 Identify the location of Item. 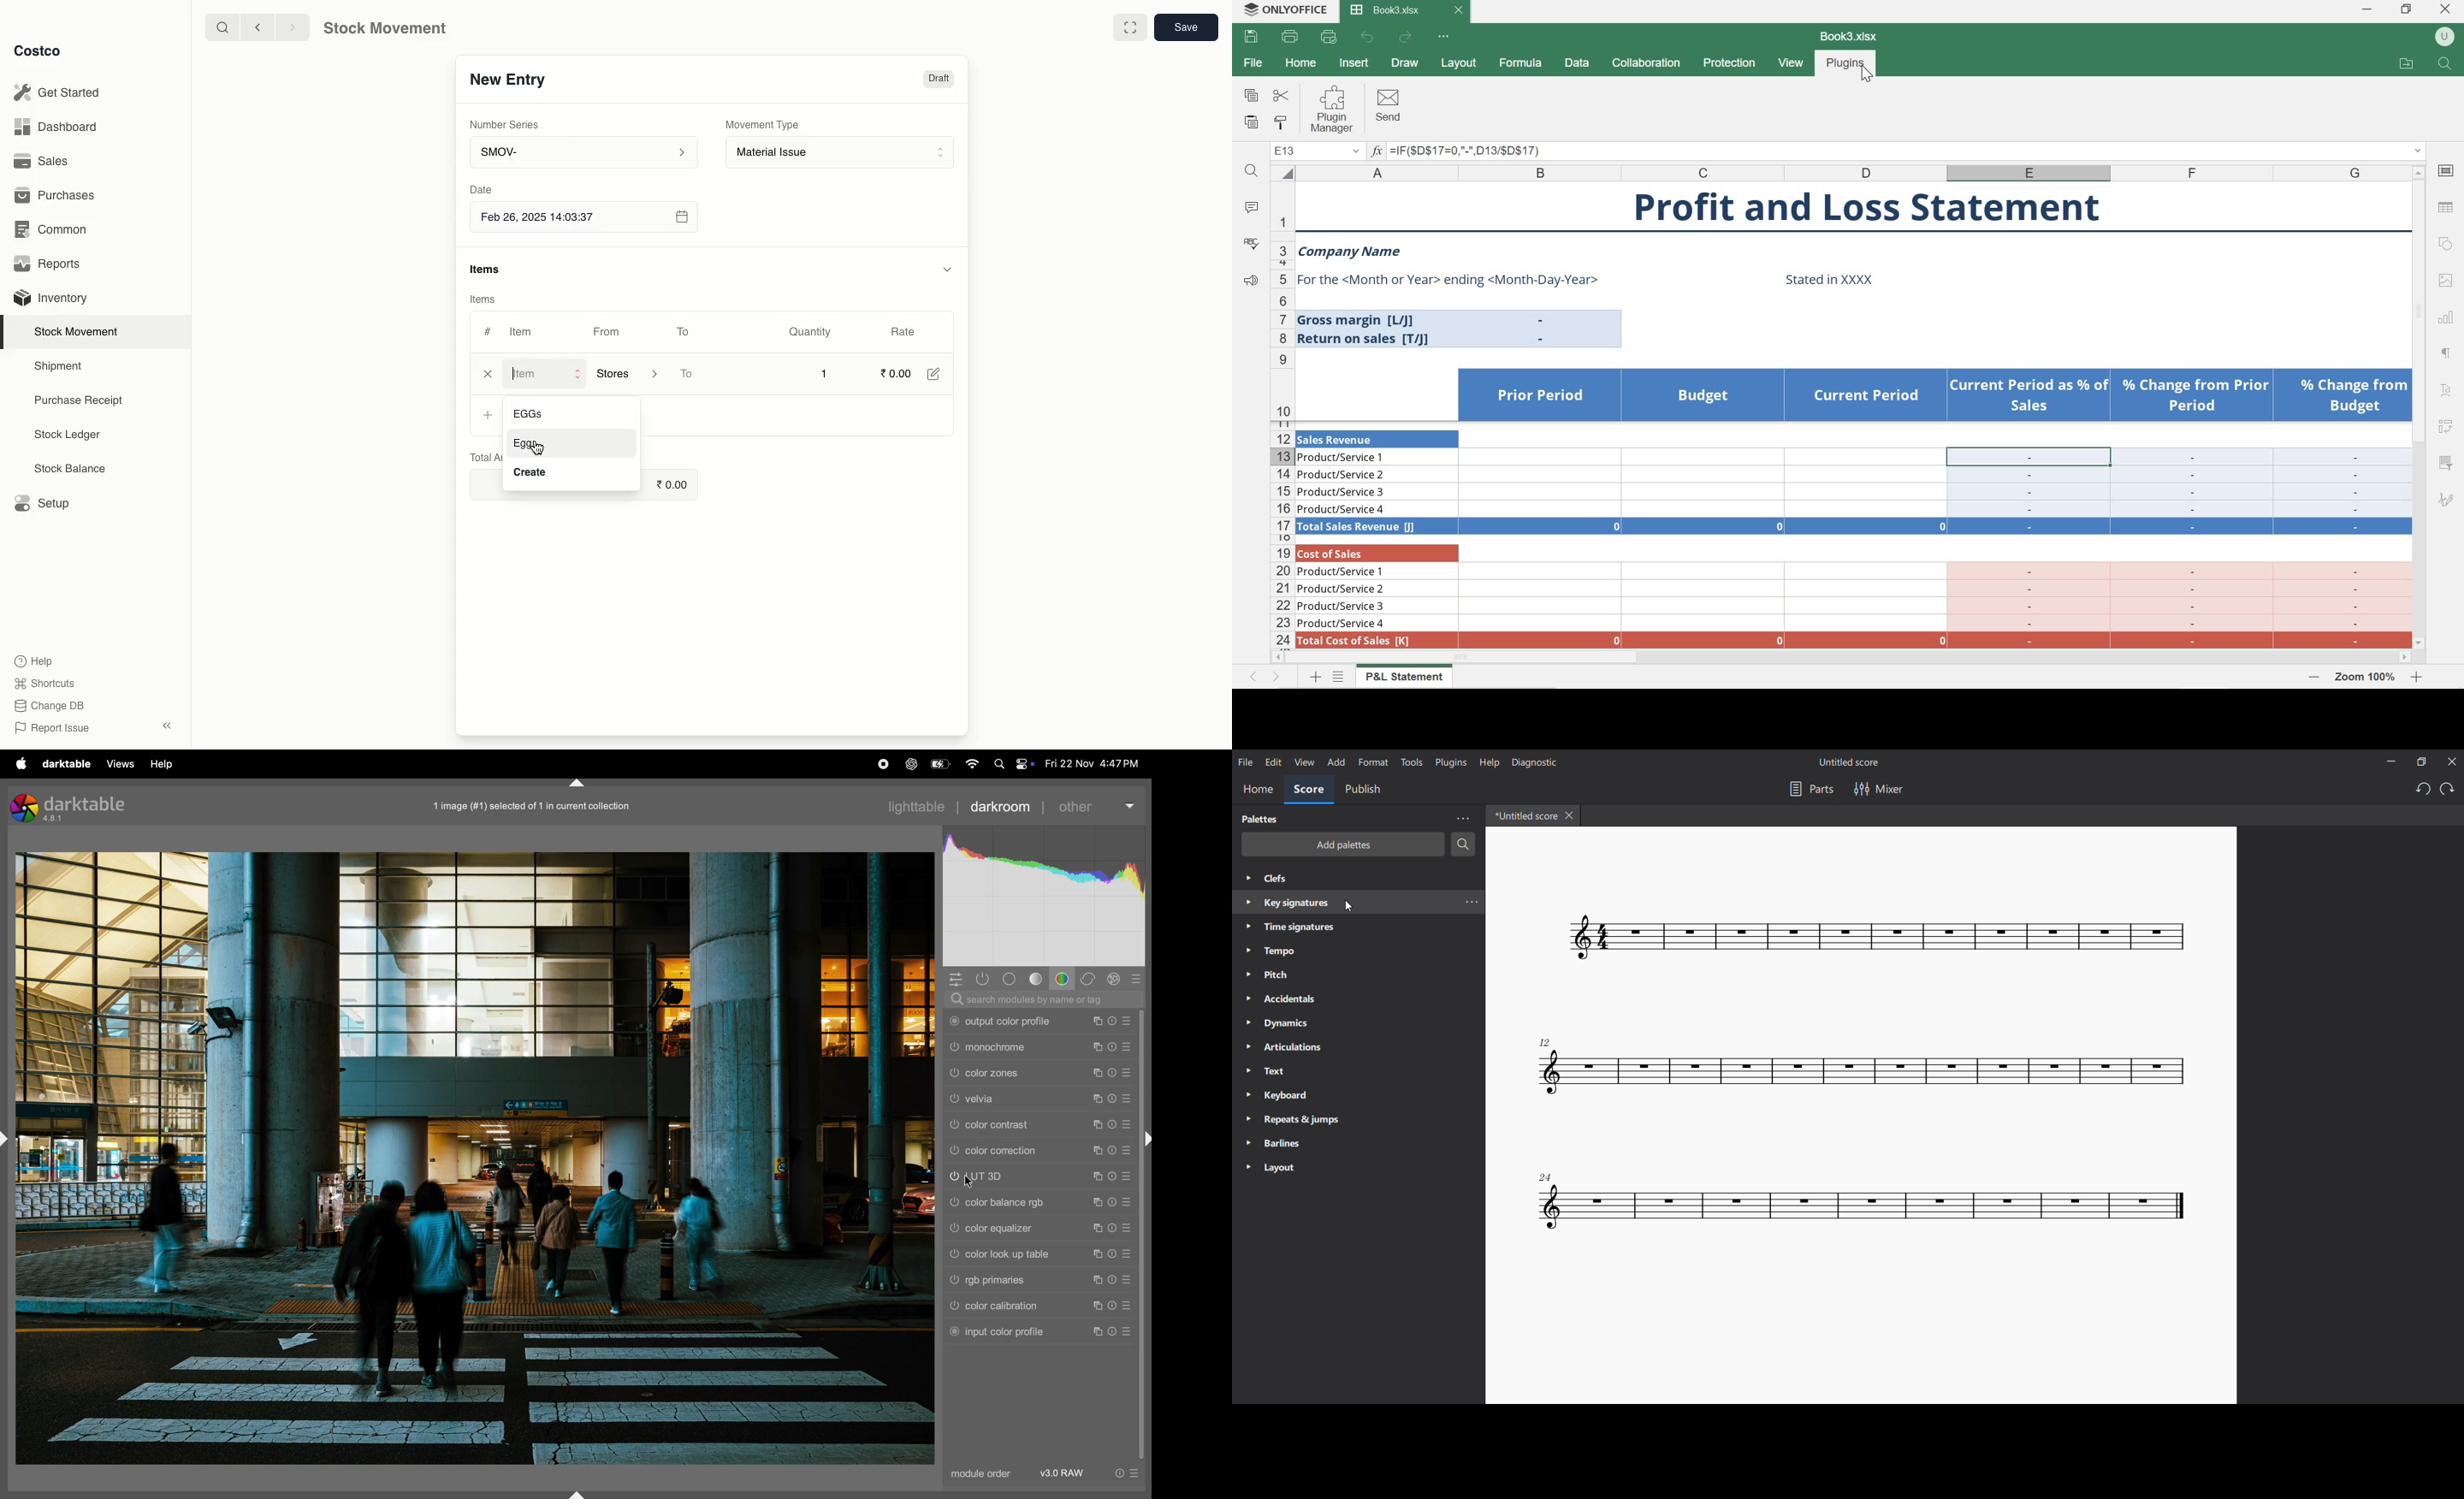
(530, 331).